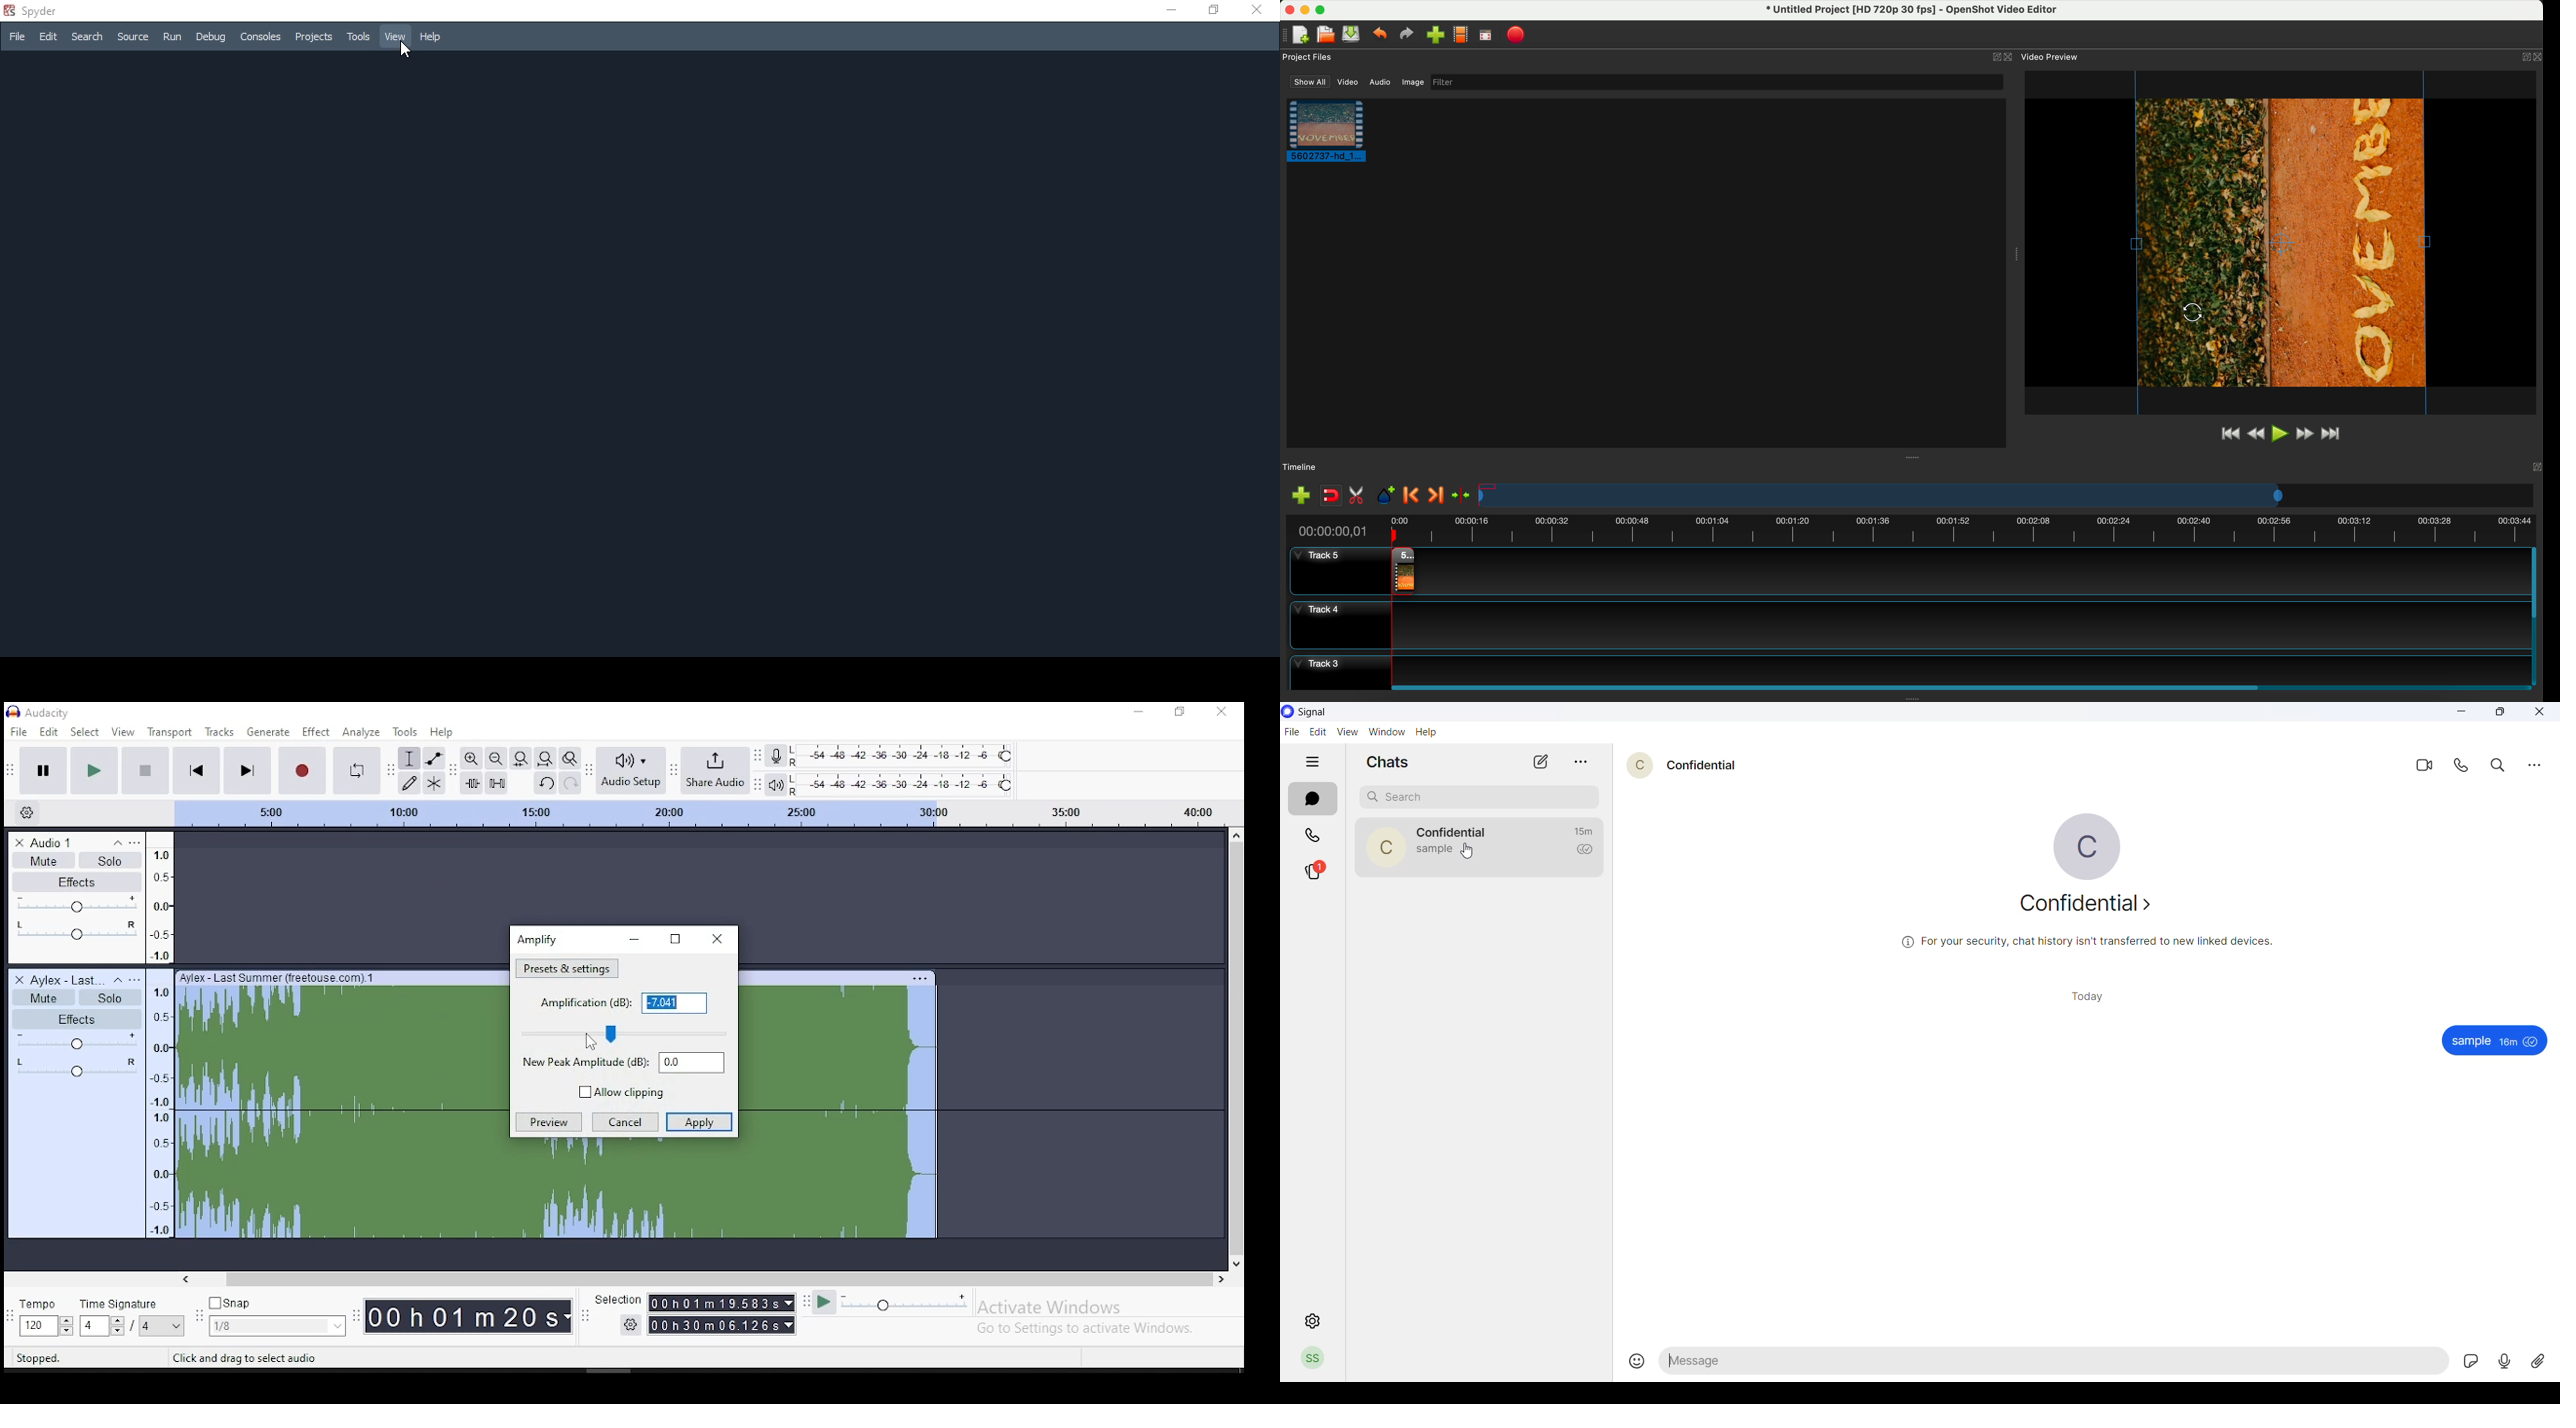 This screenshot has height=1428, width=2576. Describe the element at coordinates (300, 769) in the screenshot. I see `record` at that location.